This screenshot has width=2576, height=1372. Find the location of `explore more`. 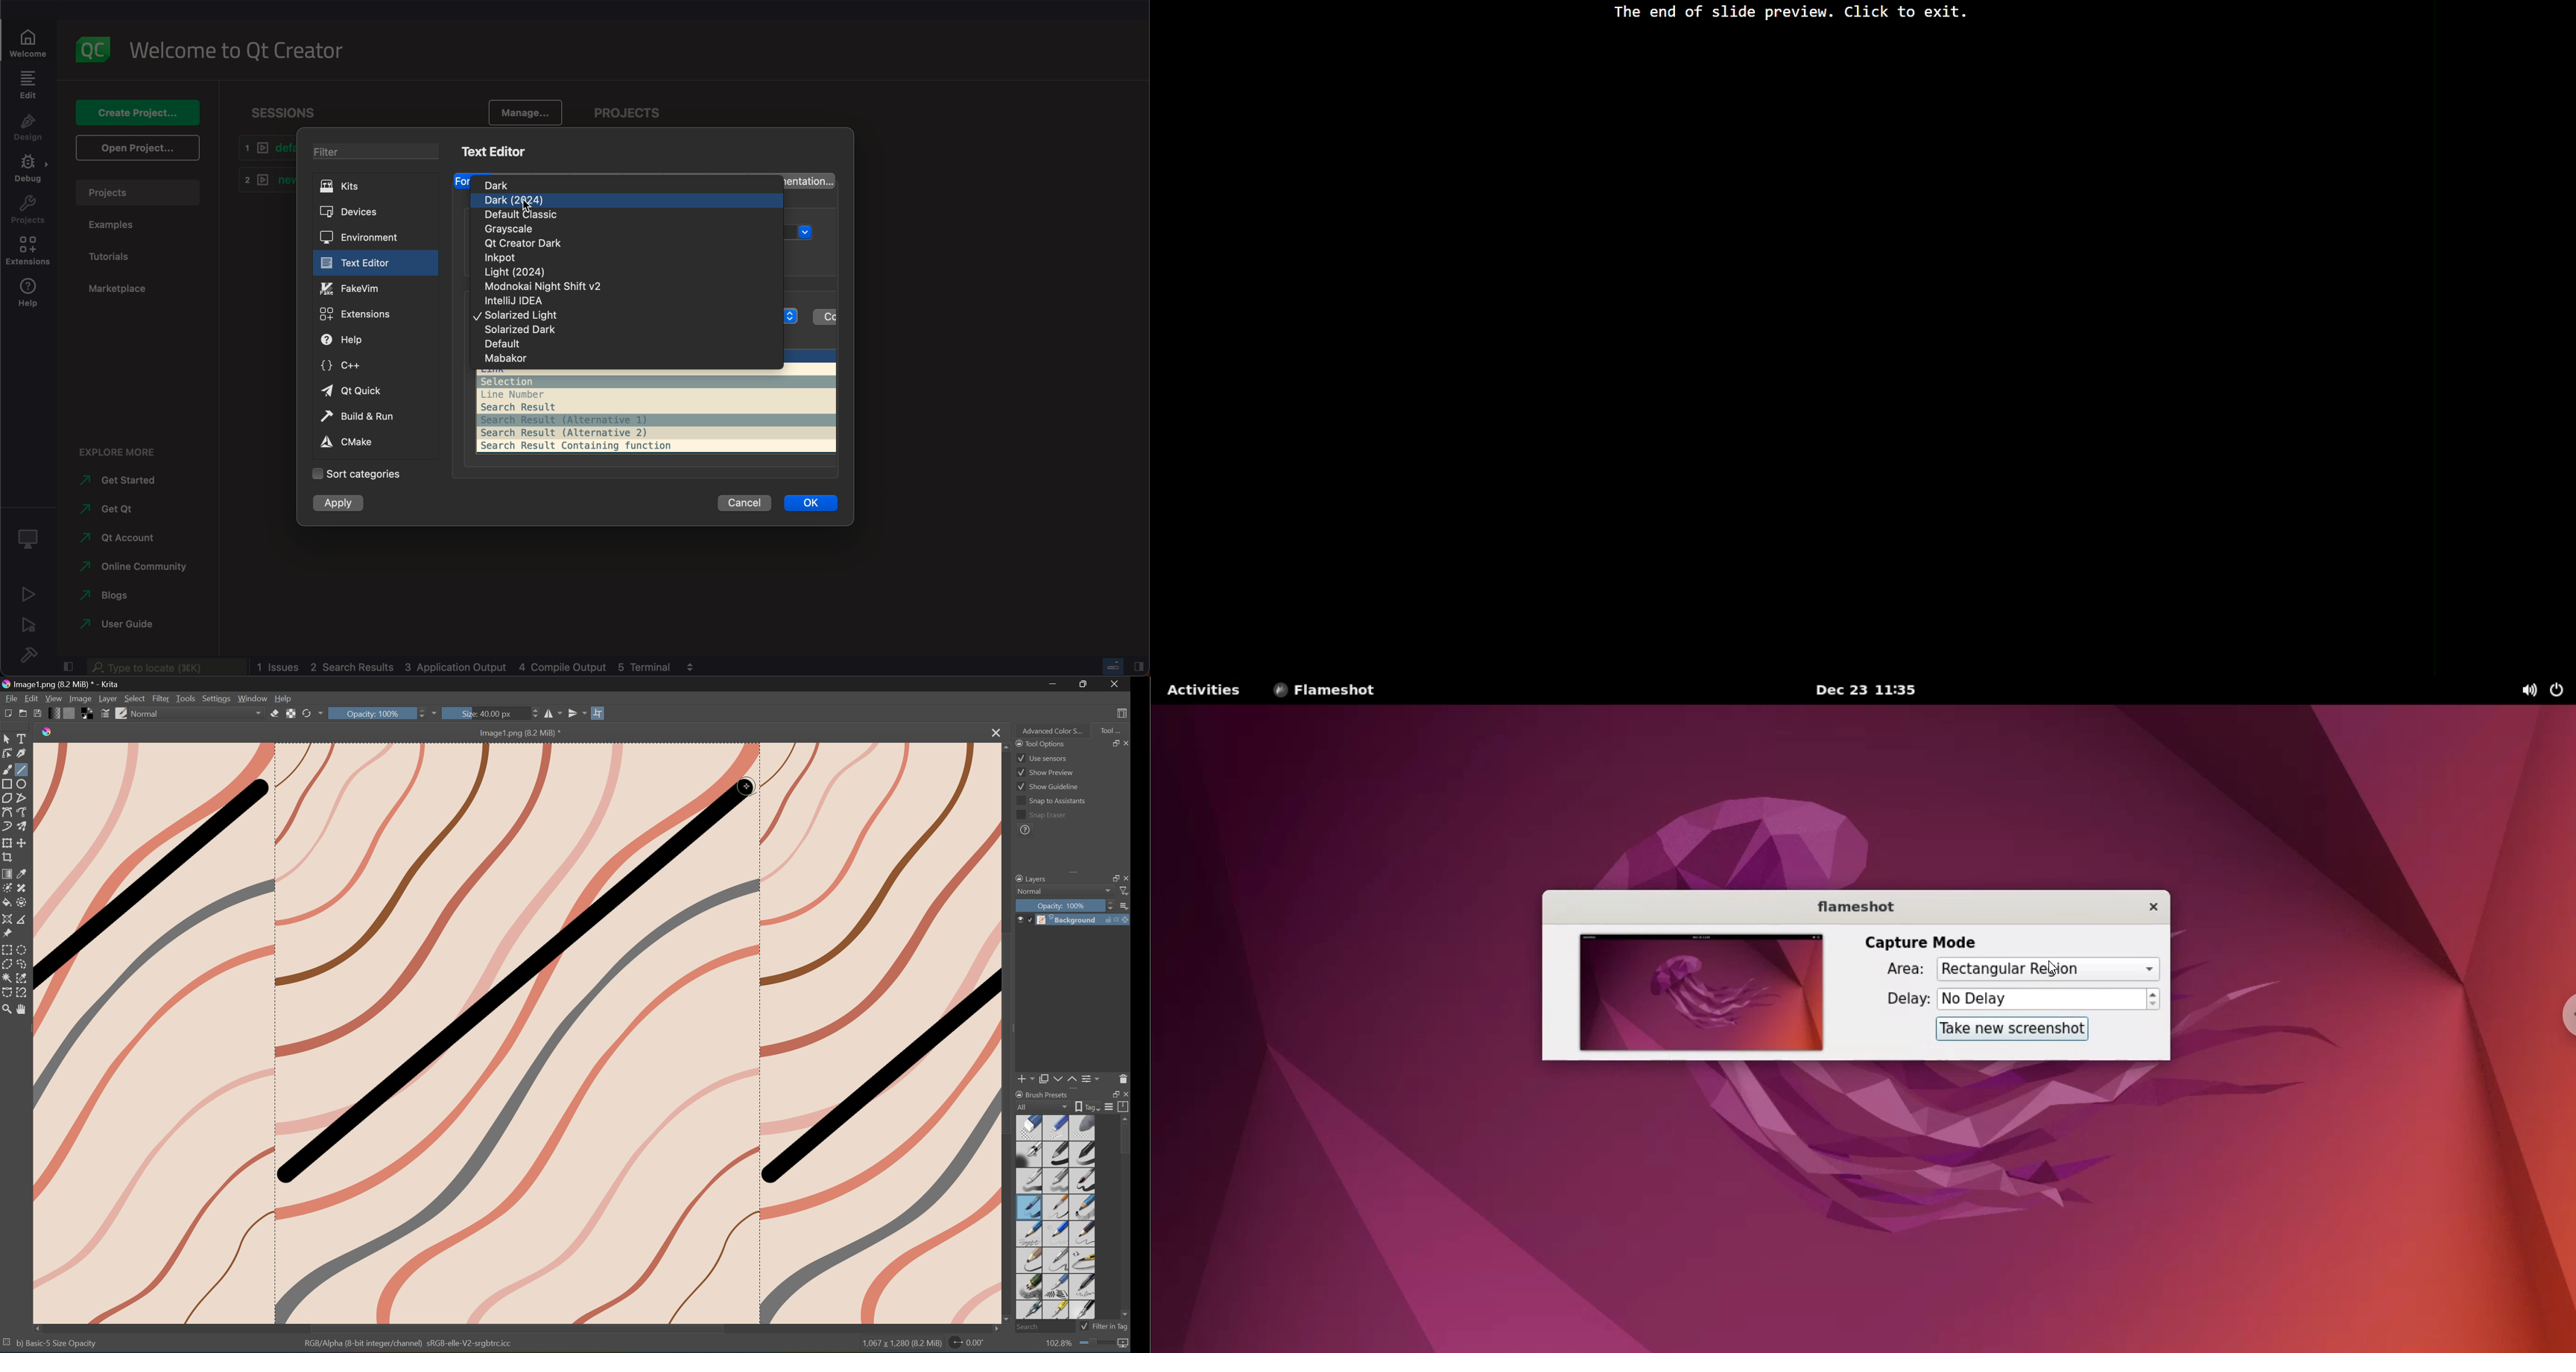

explore more is located at coordinates (121, 453).